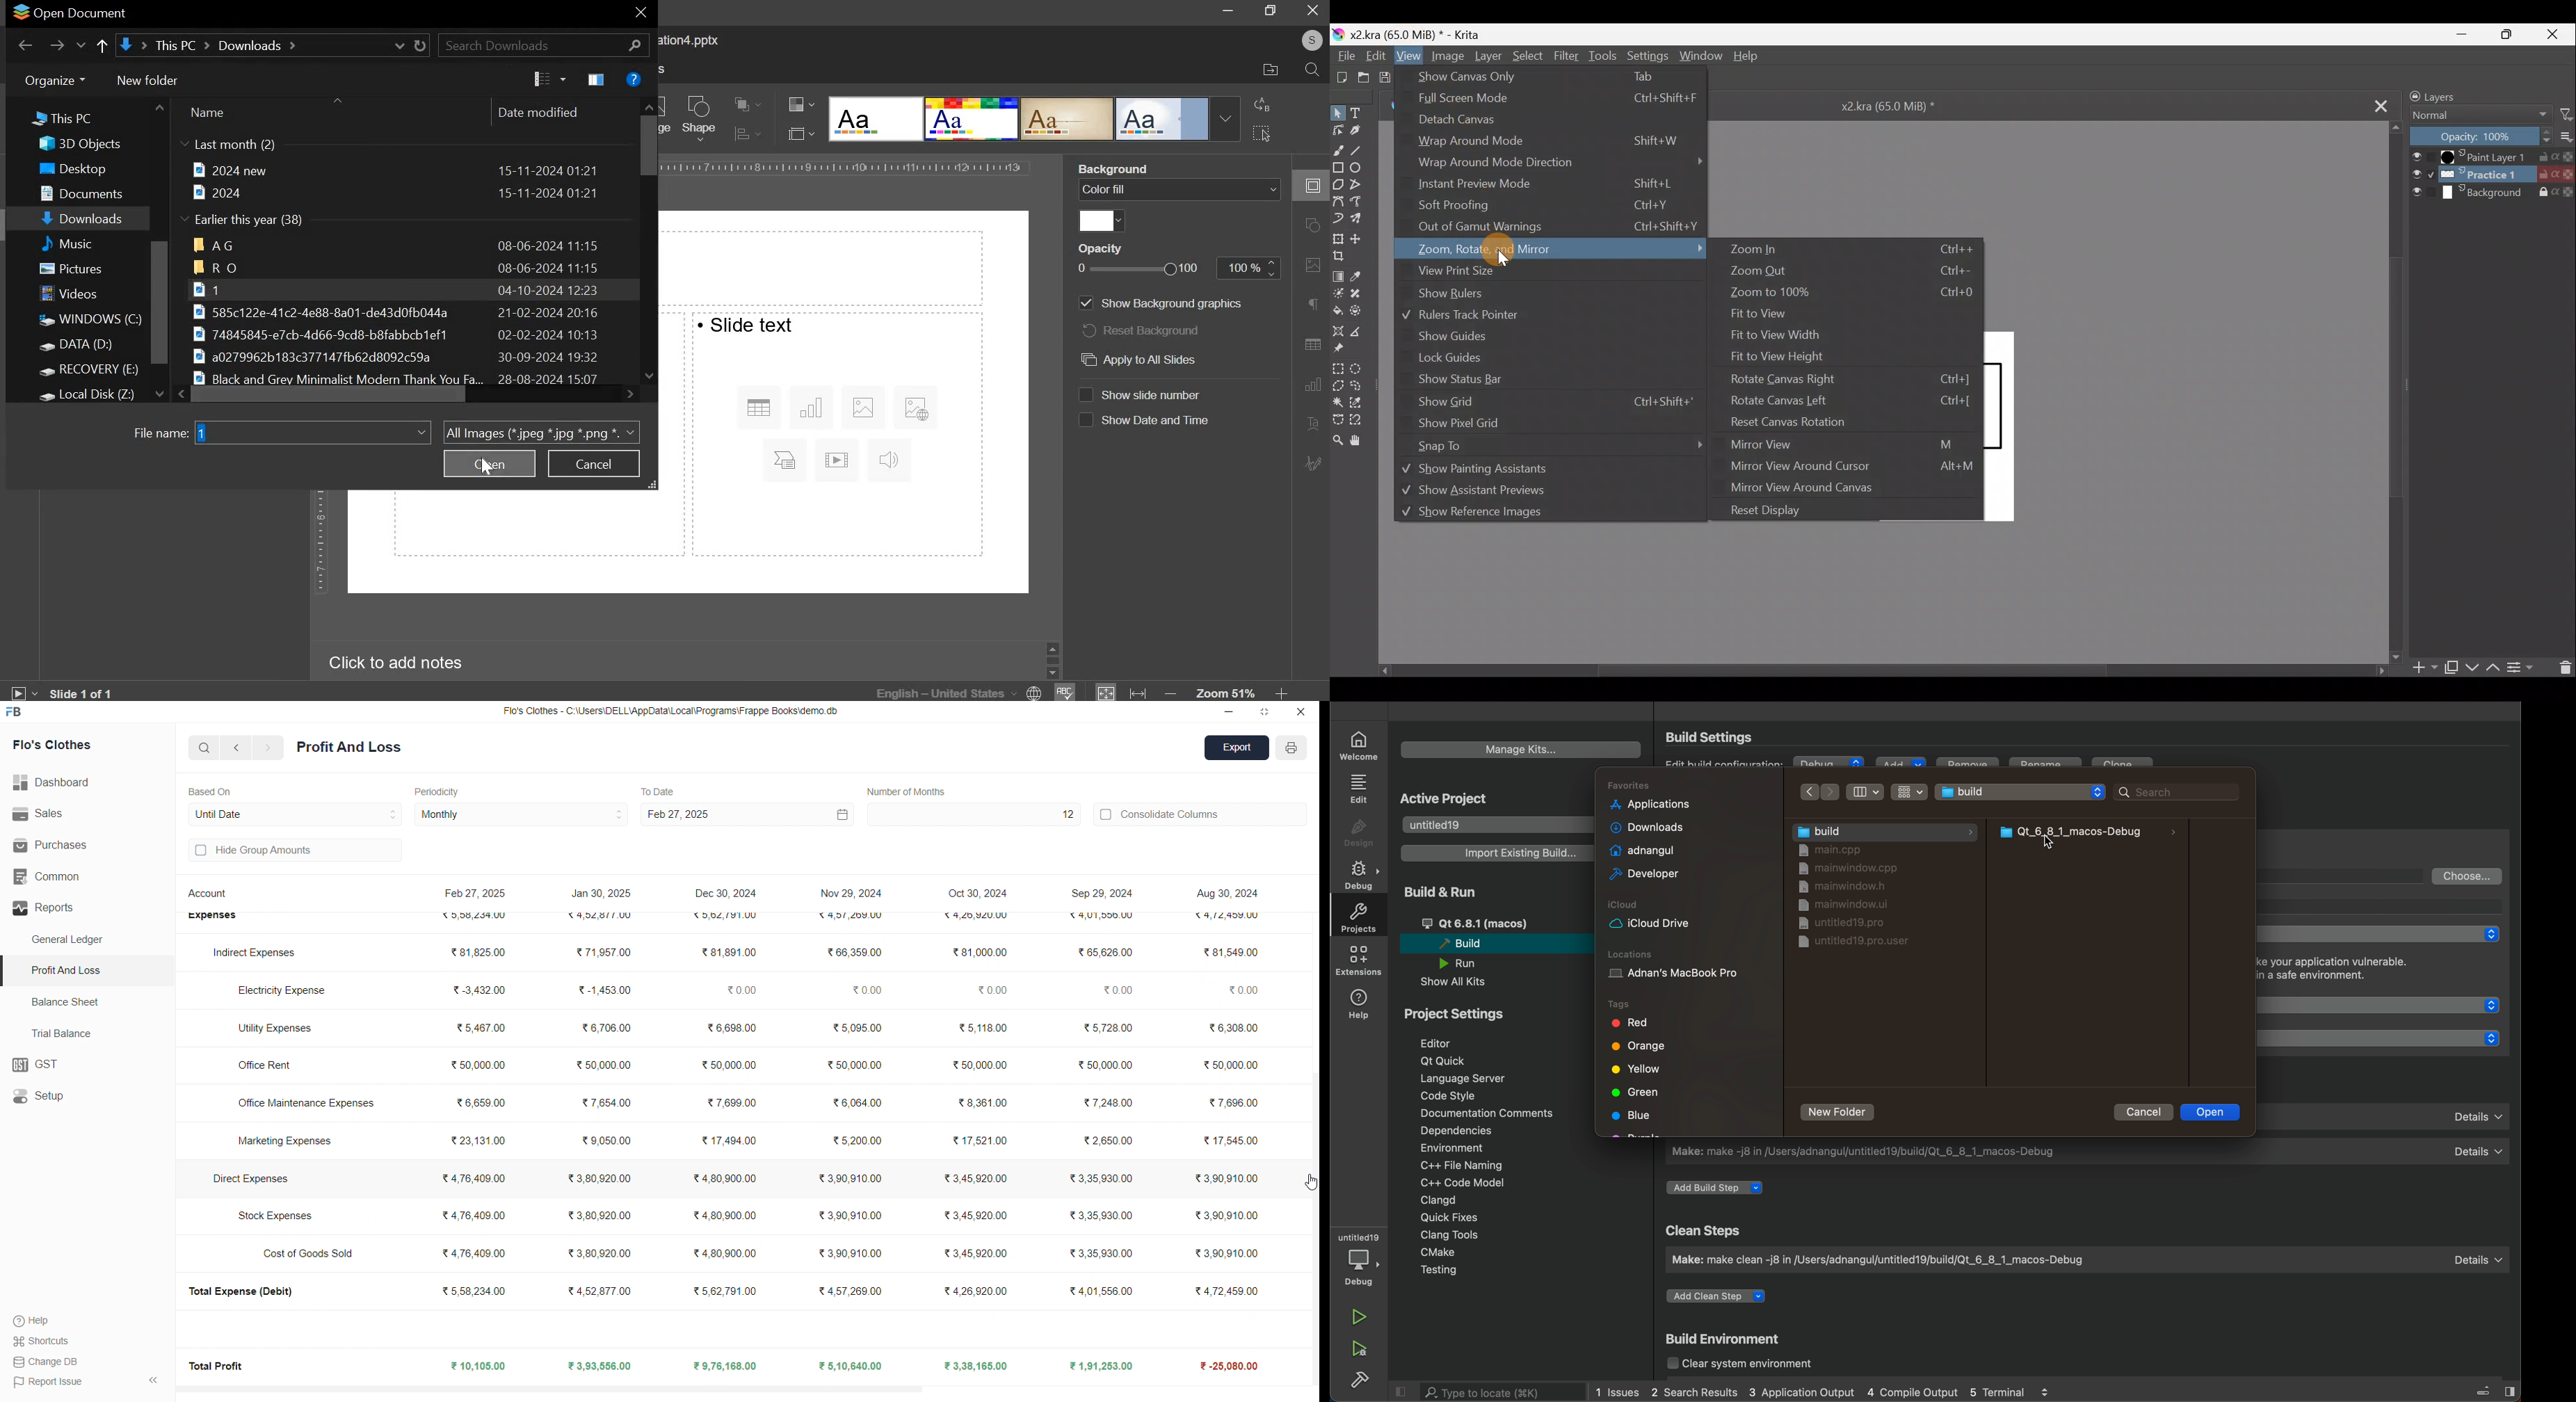 The width and height of the screenshot is (2576, 1428). What do you see at coordinates (842, 430) in the screenshot?
I see `icons` at bounding box center [842, 430].